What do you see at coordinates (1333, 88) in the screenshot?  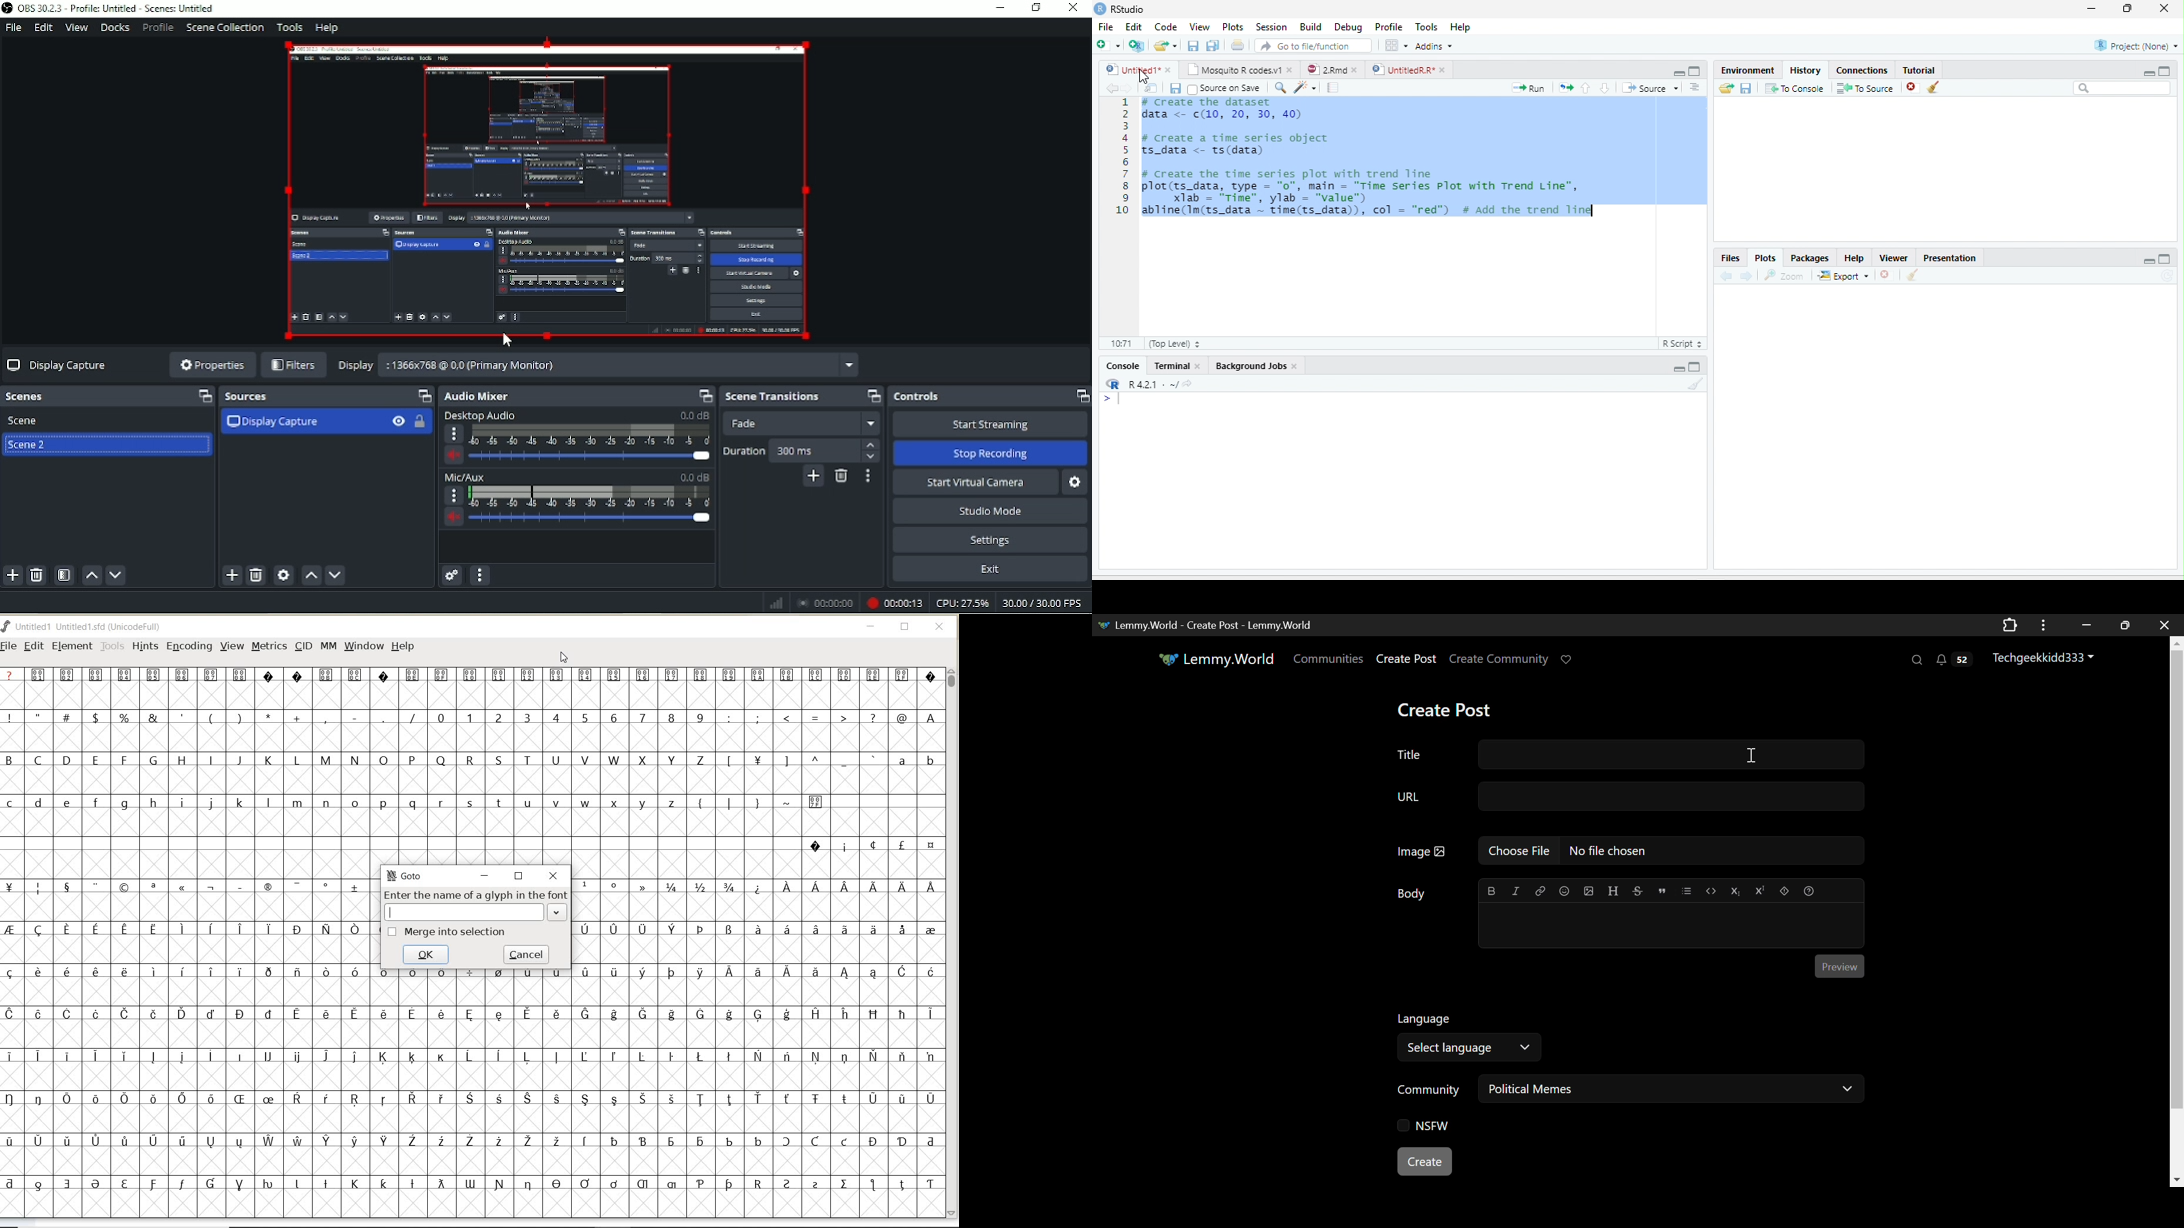 I see `Compile Report` at bounding box center [1333, 88].